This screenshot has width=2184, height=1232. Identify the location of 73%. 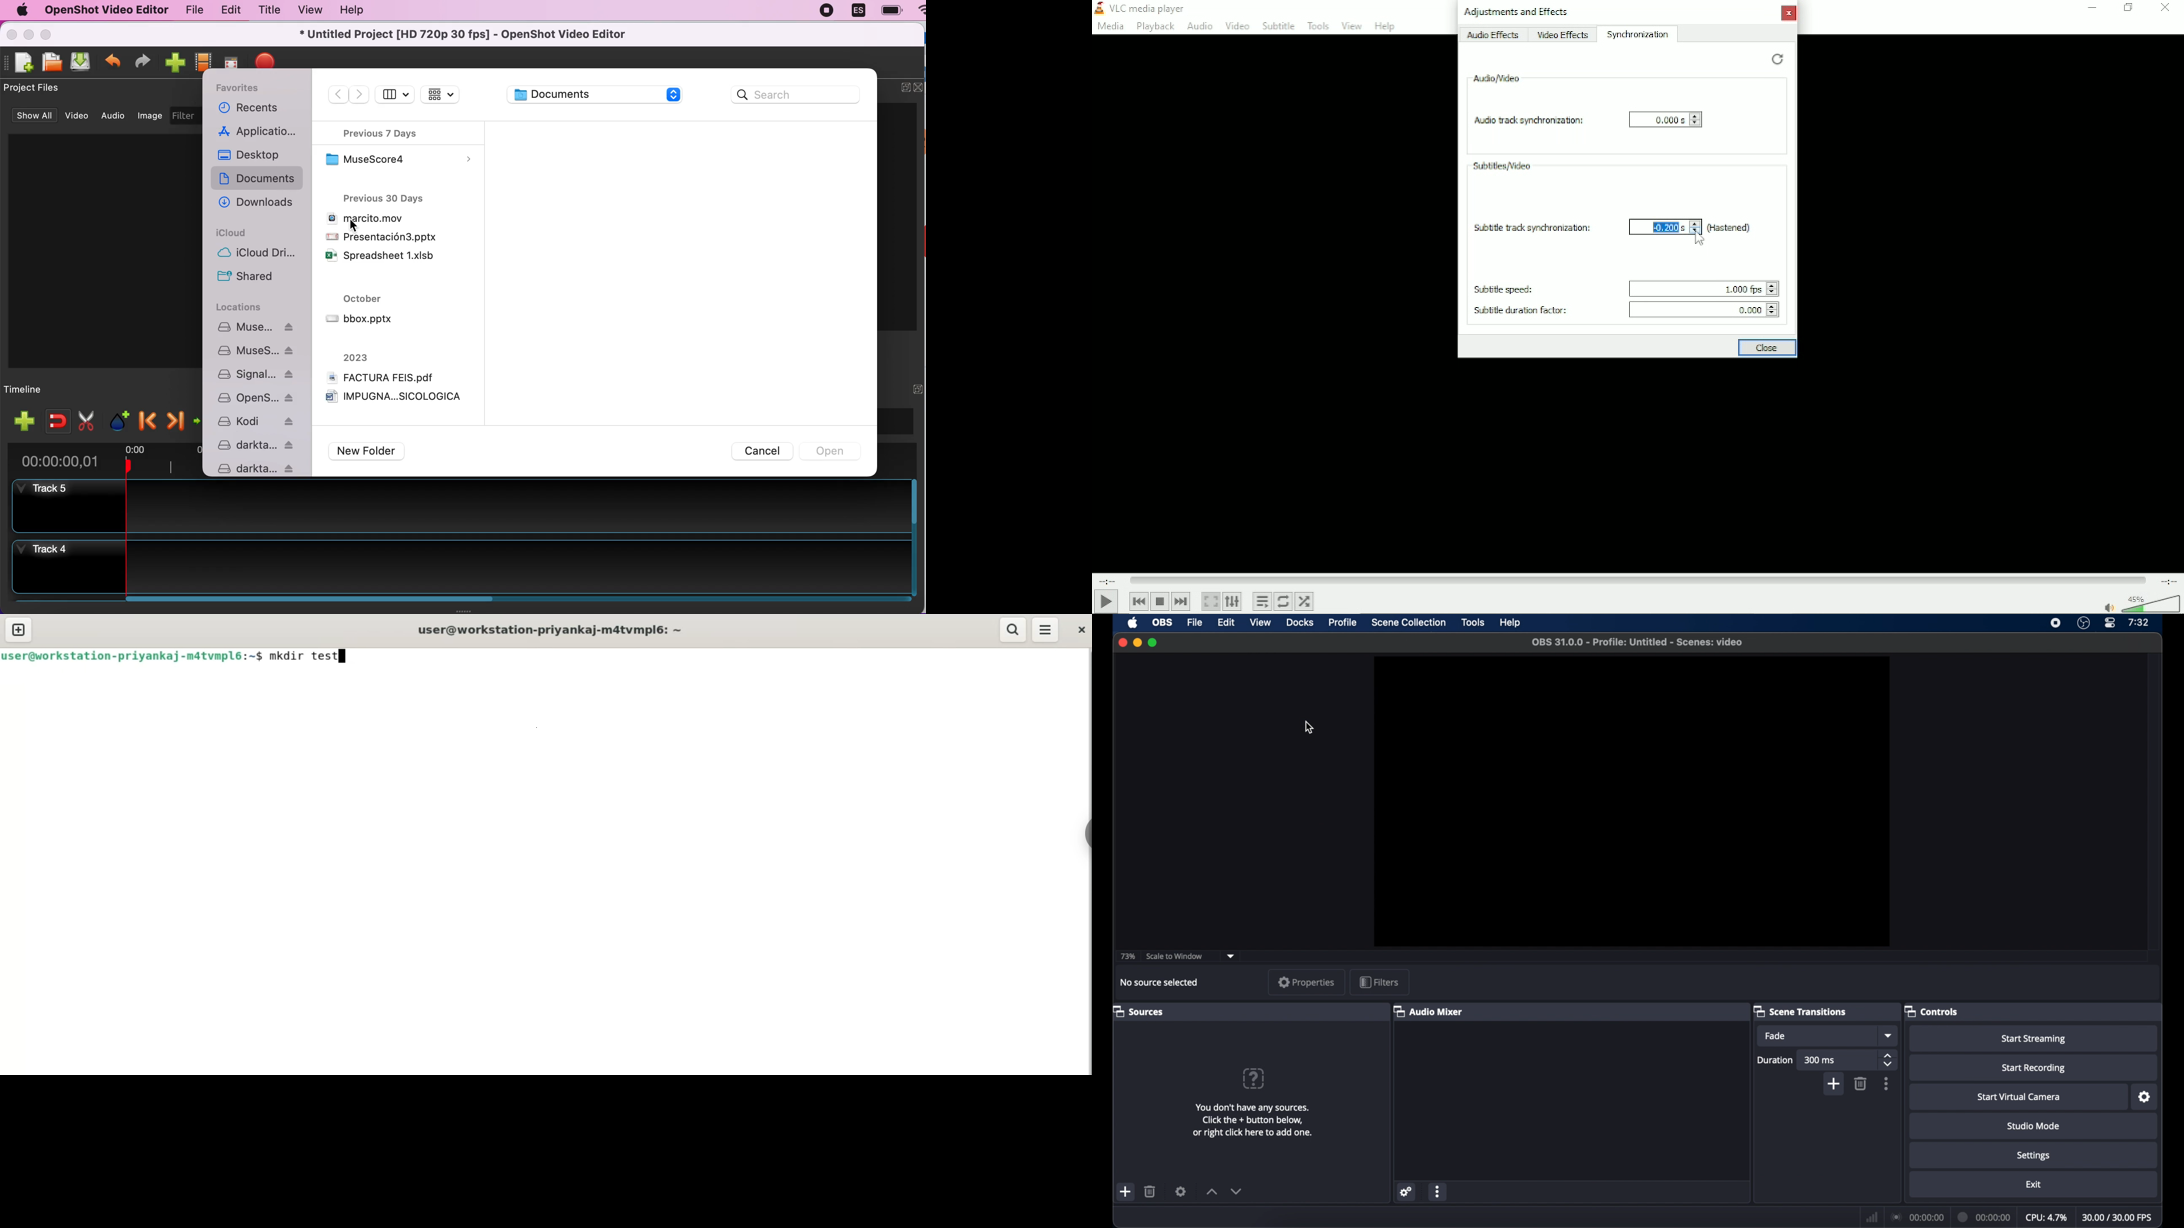
(1127, 956).